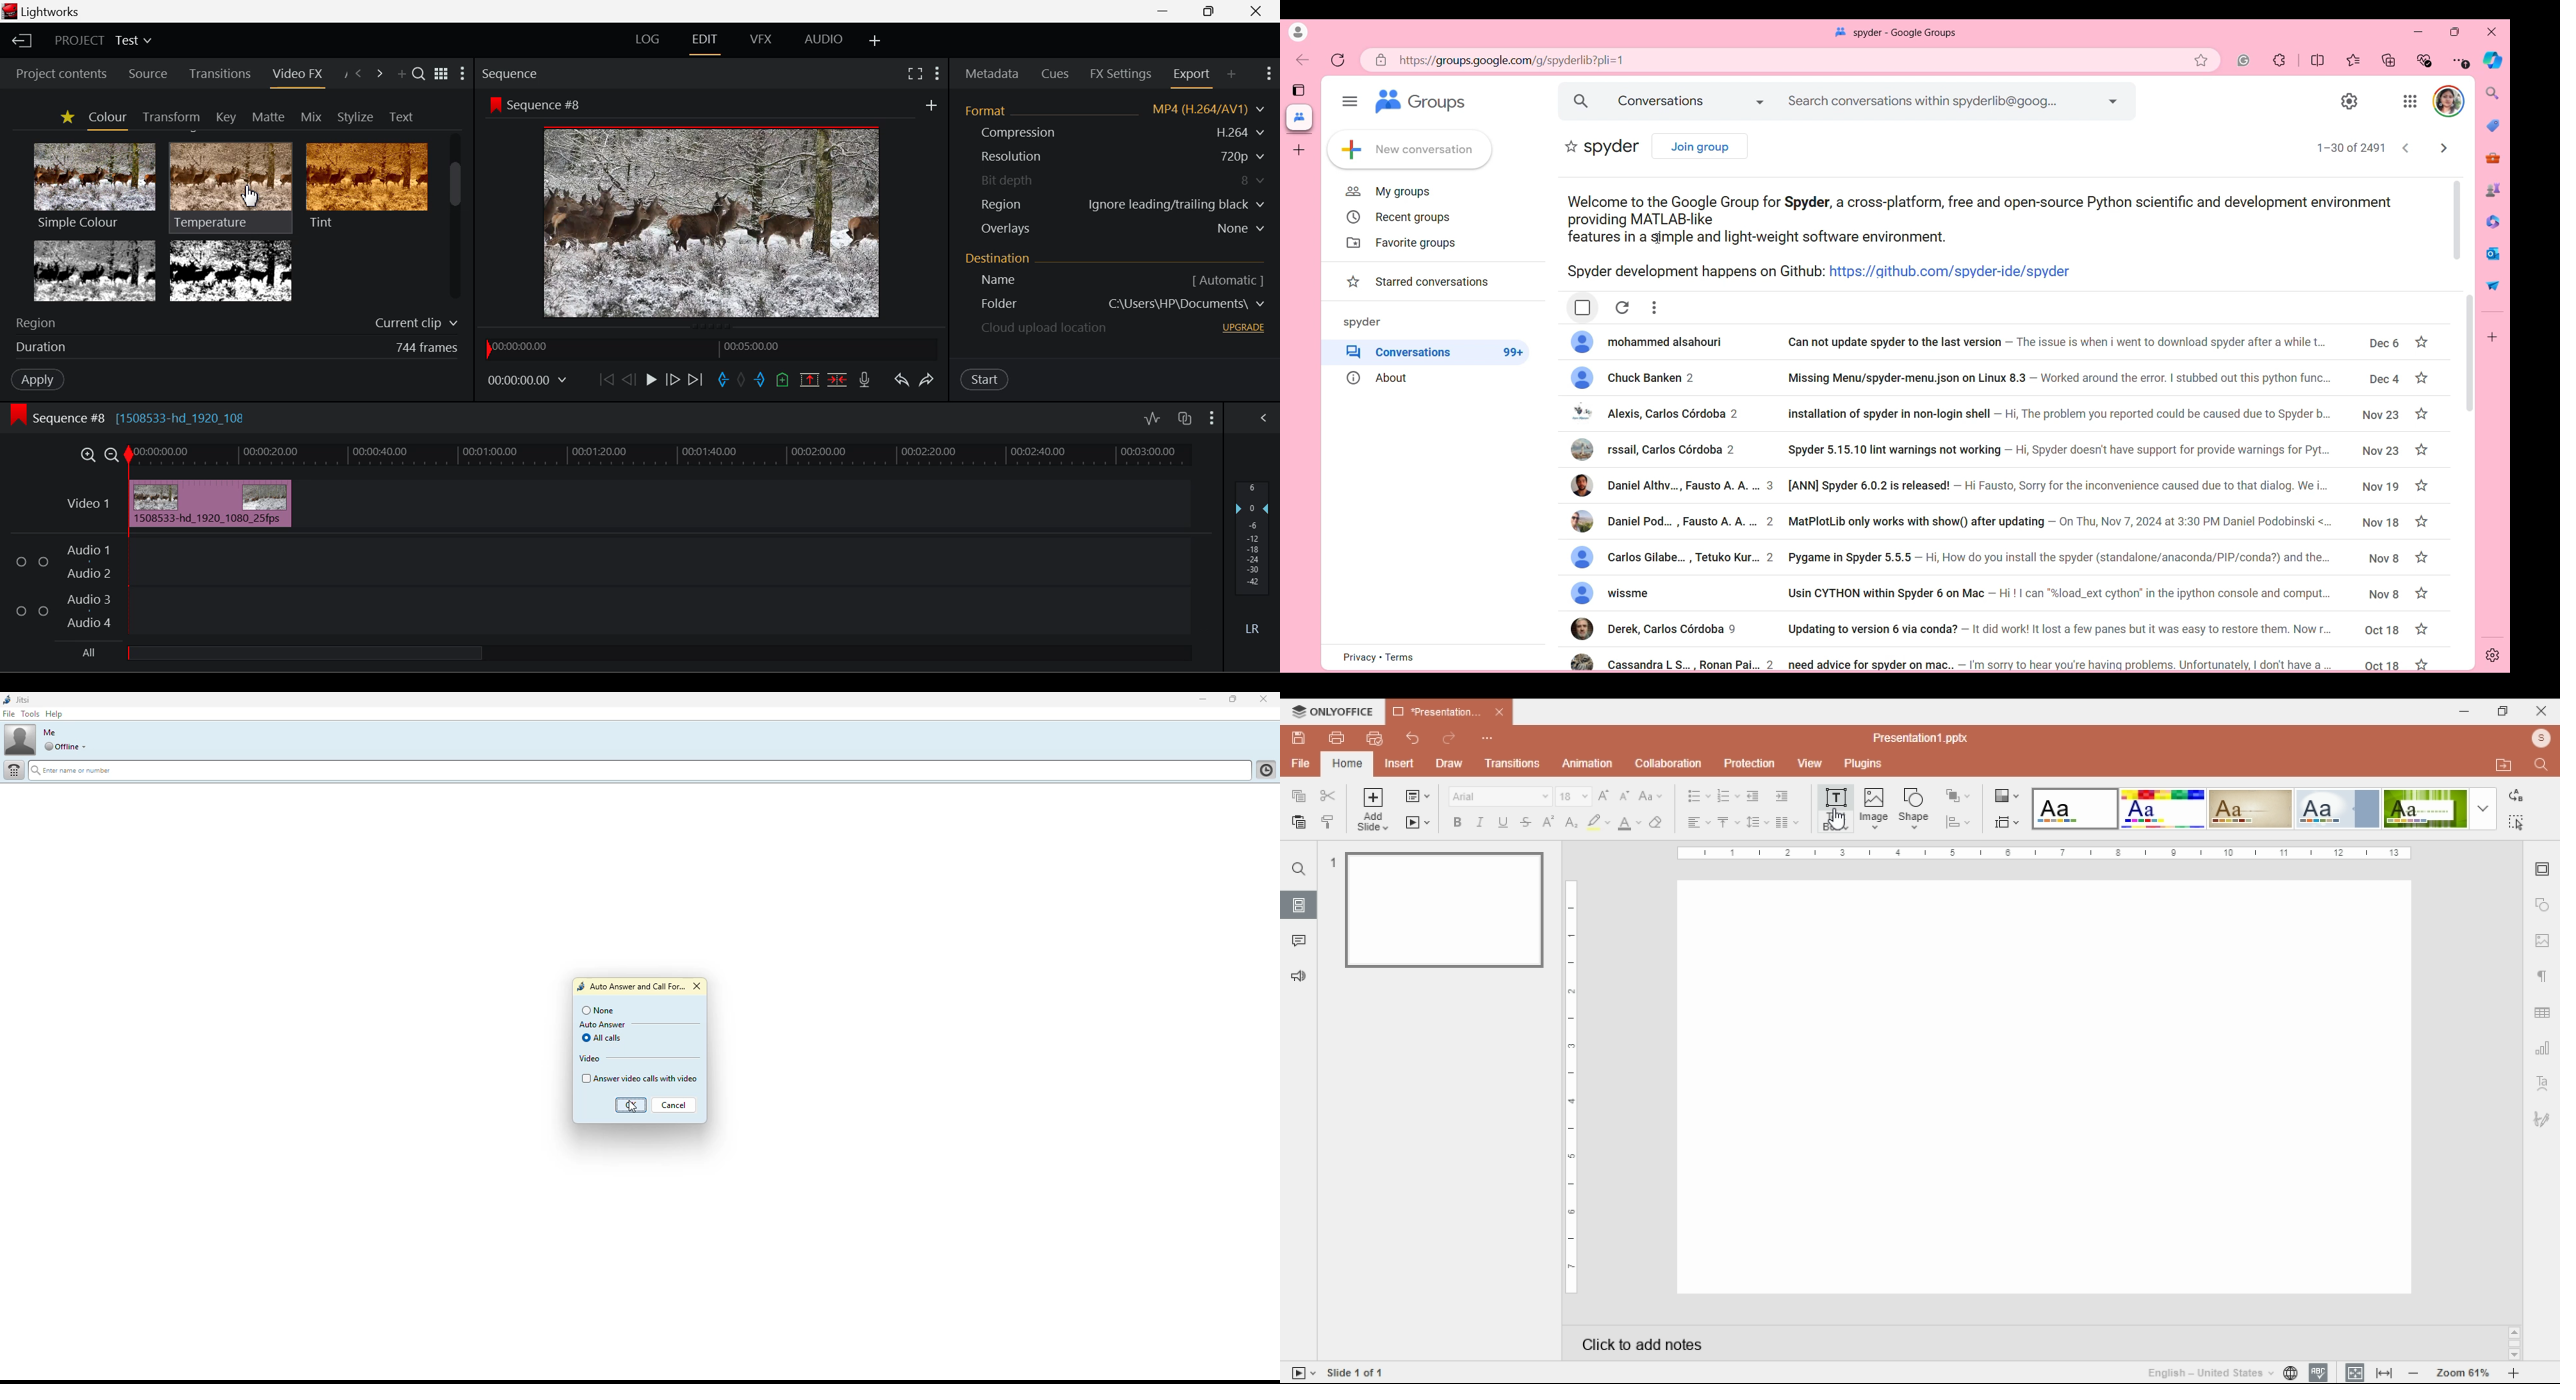  What do you see at coordinates (1998, 236) in the screenshot?
I see `Group description` at bounding box center [1998, 236].